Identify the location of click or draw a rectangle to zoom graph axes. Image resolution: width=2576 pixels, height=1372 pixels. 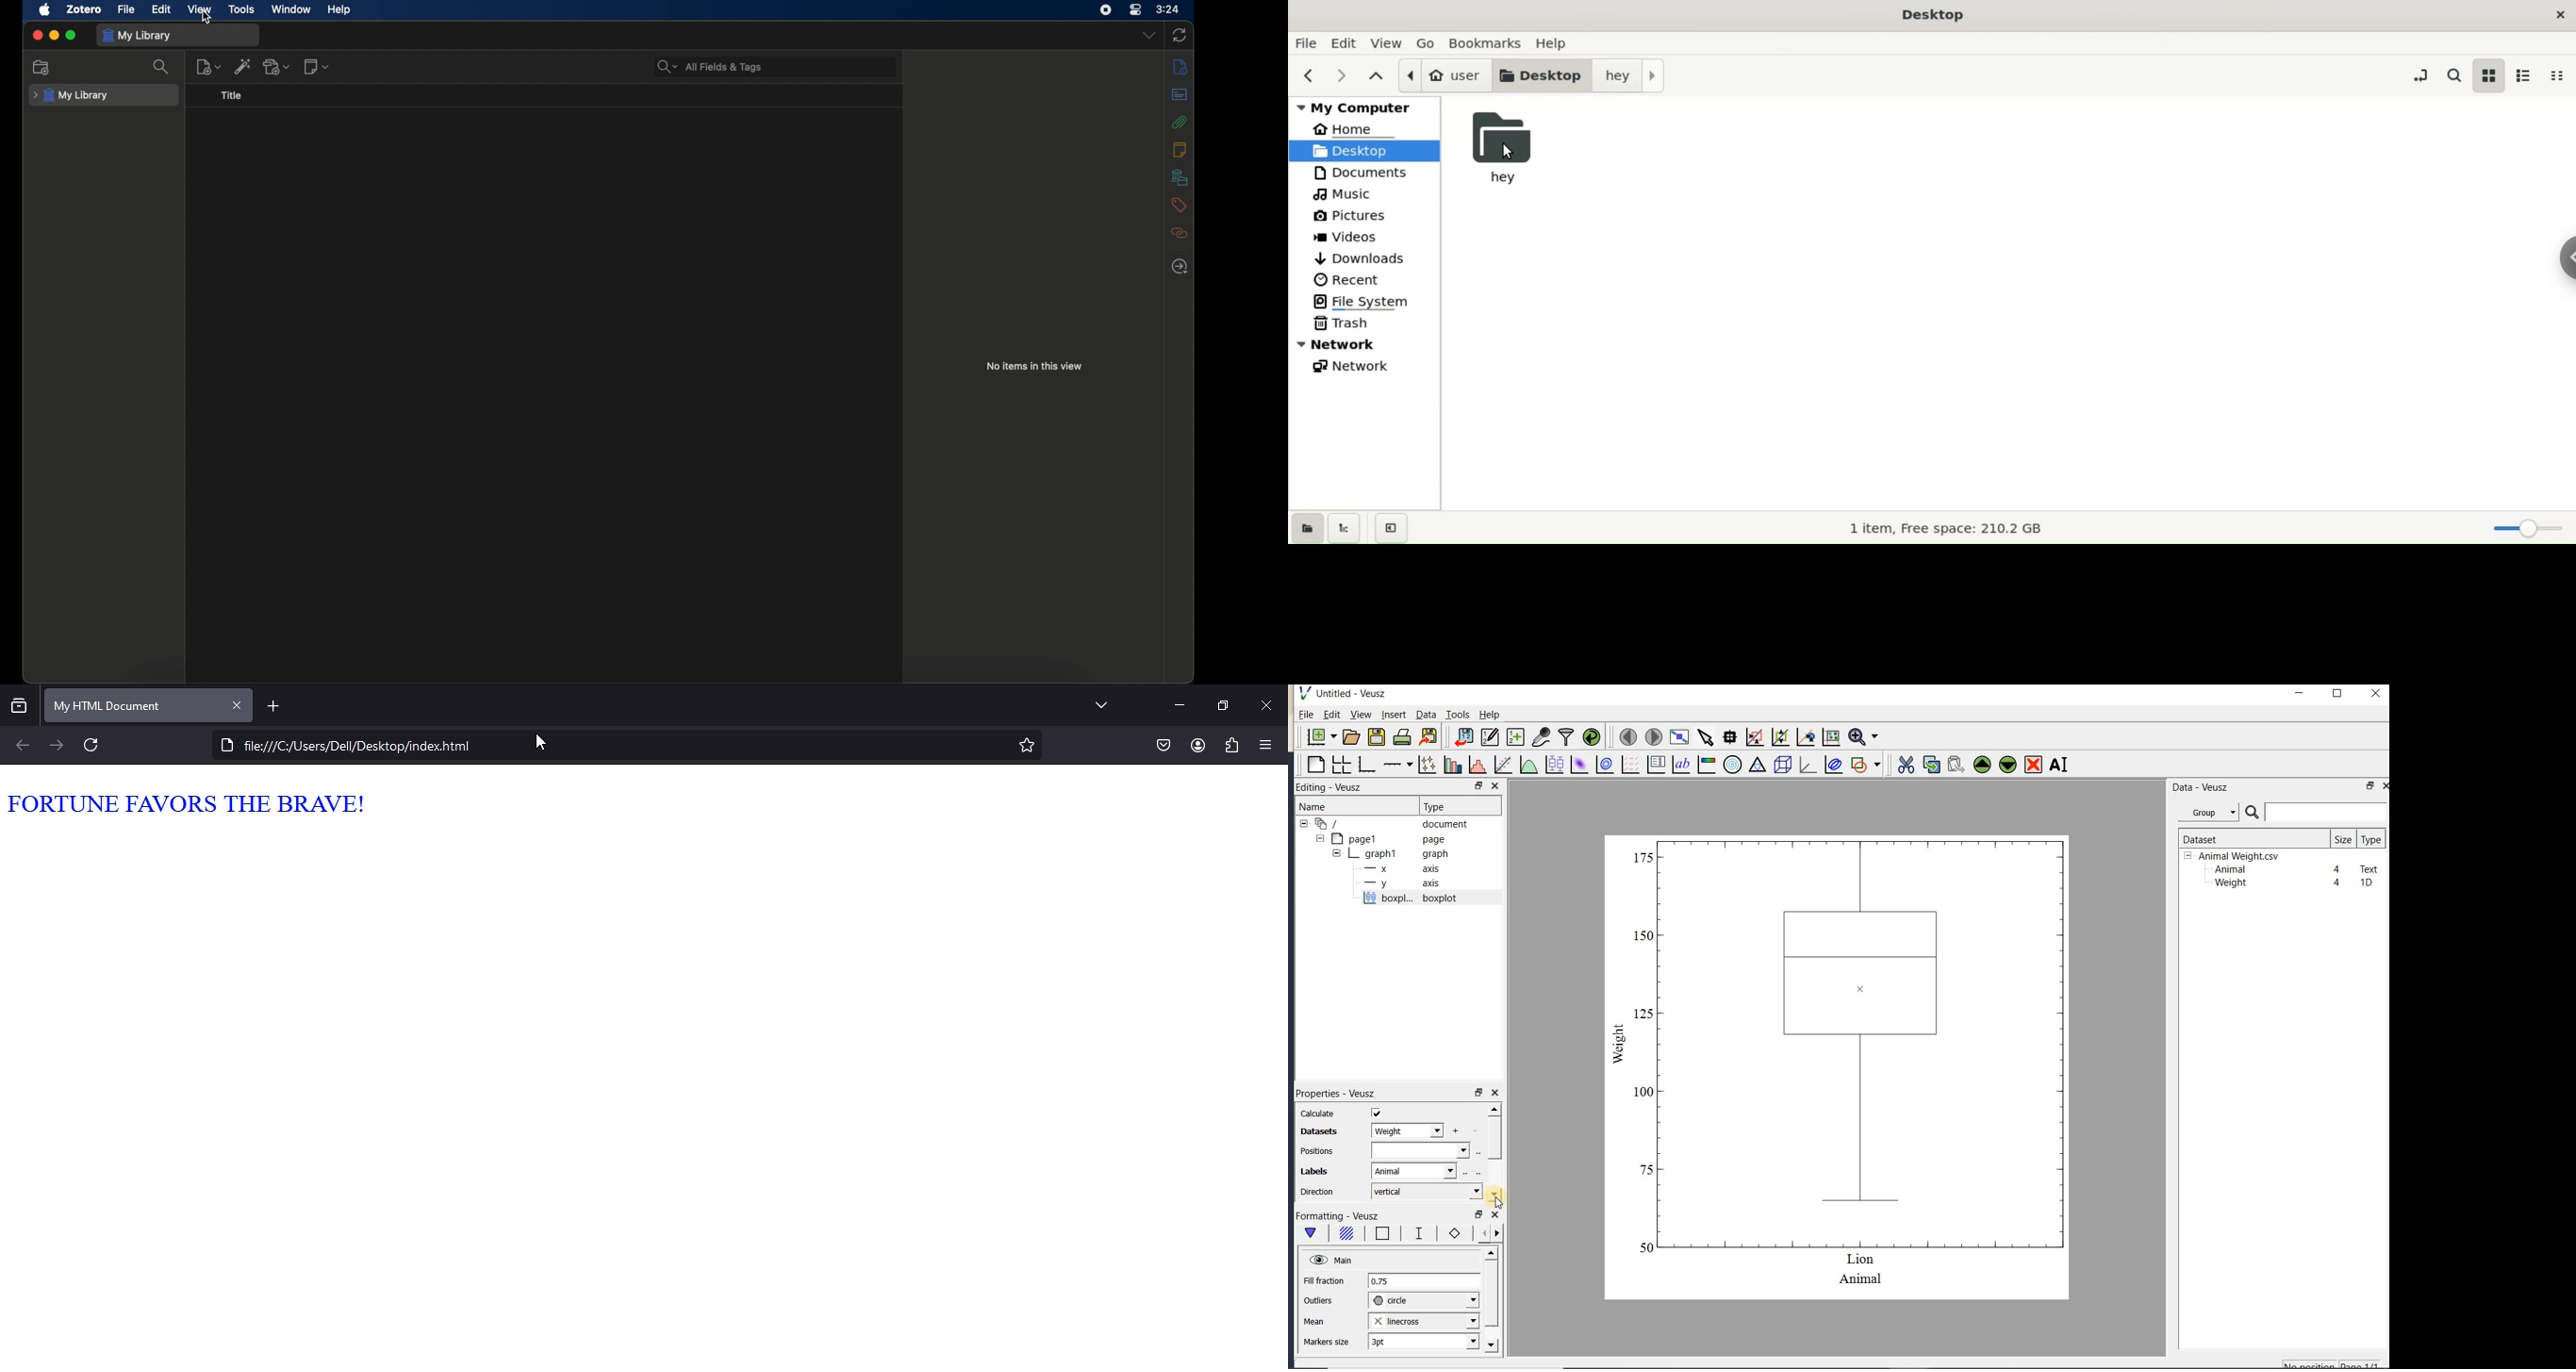
(1754, 738).